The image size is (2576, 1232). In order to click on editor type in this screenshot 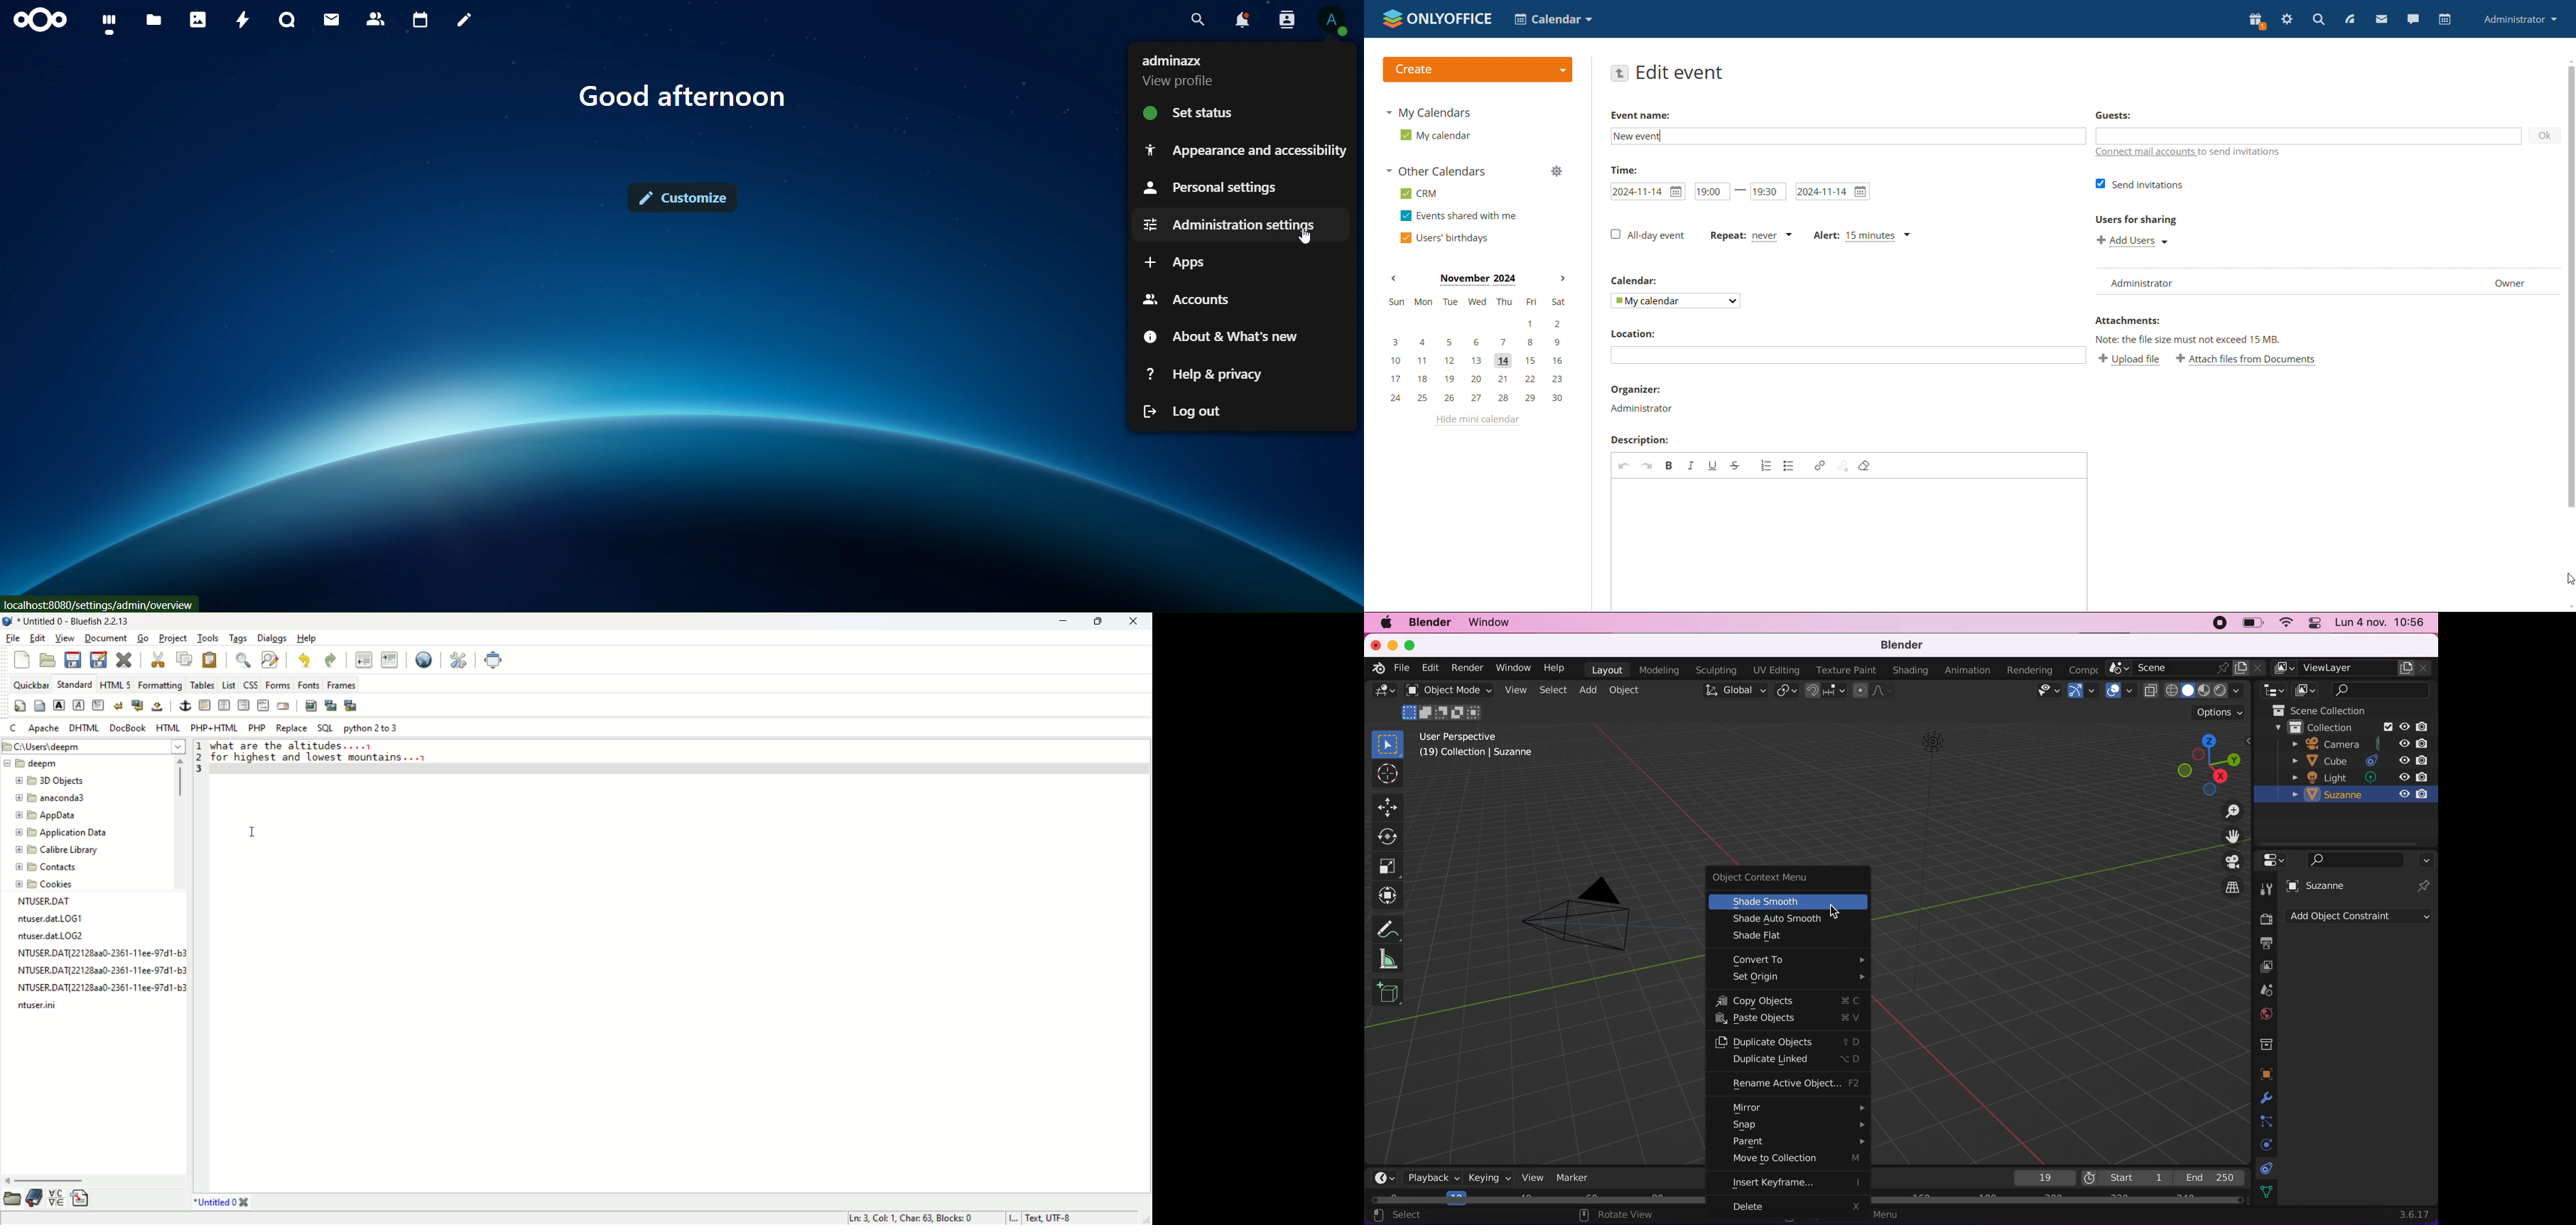, I will do `click(2271, 691)`.